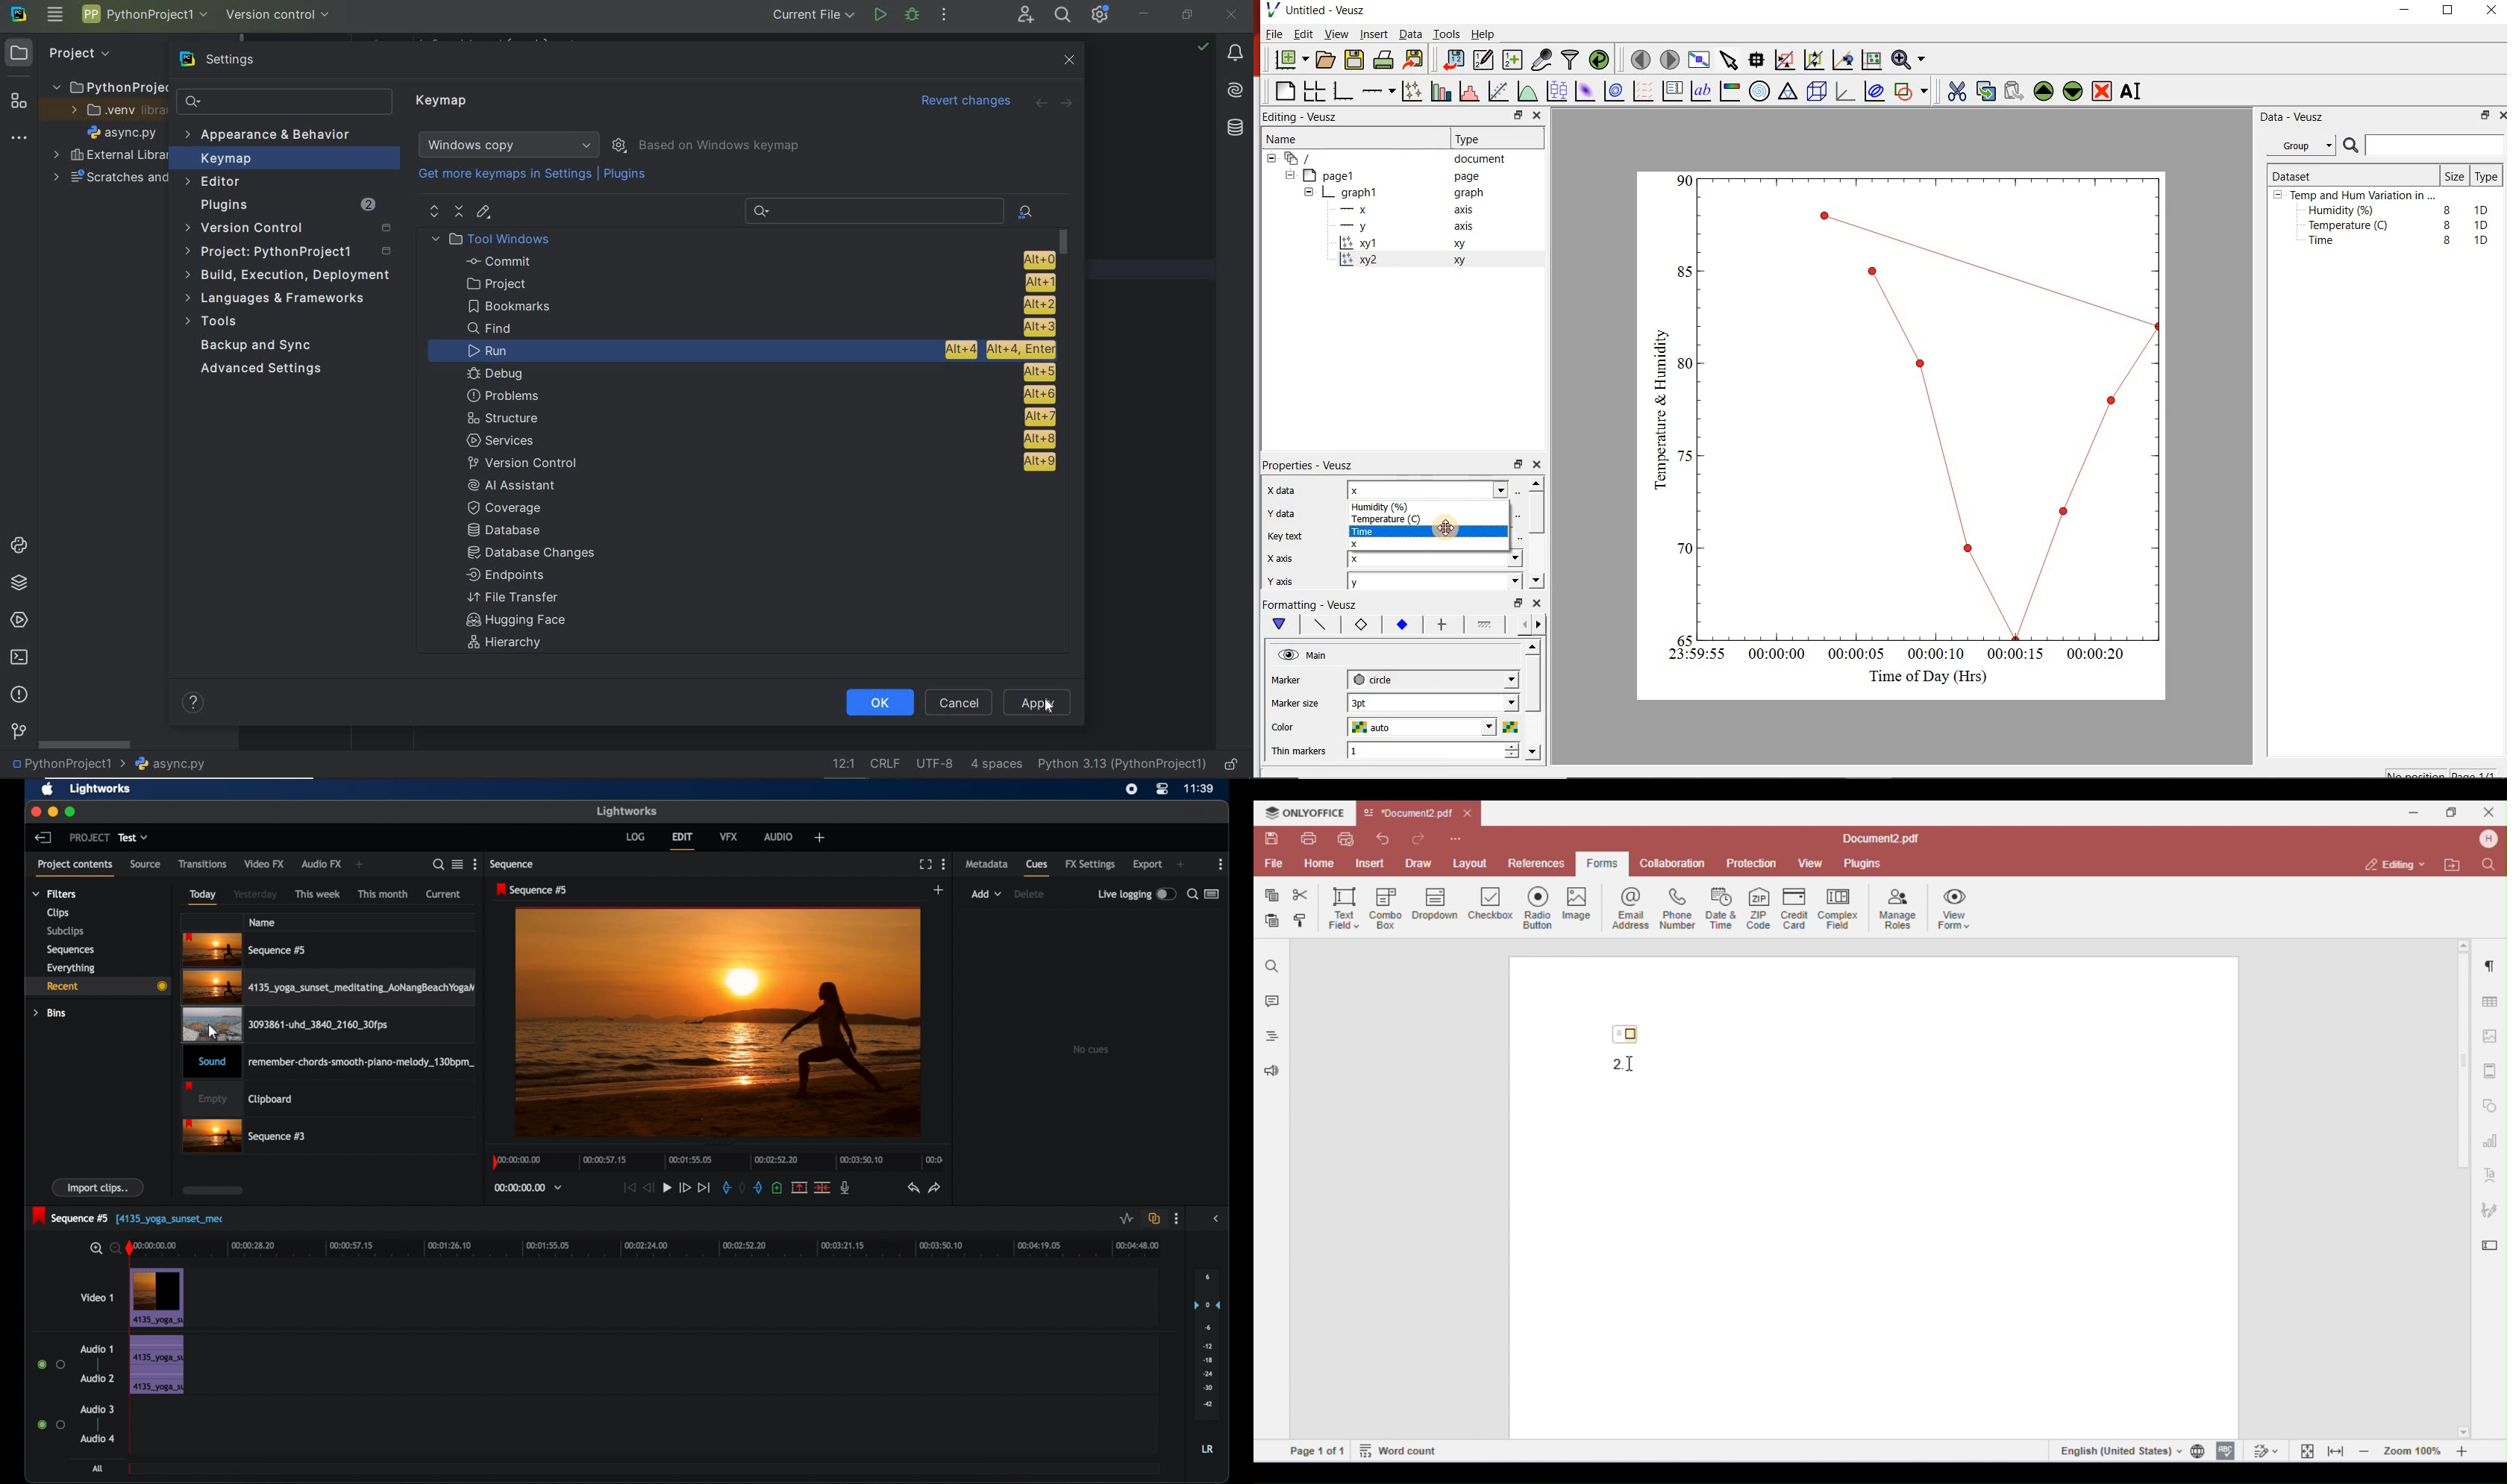  Describe the element at coordinates (1956, 90) in the screenshot. I see `cut the selected widget` at that location.